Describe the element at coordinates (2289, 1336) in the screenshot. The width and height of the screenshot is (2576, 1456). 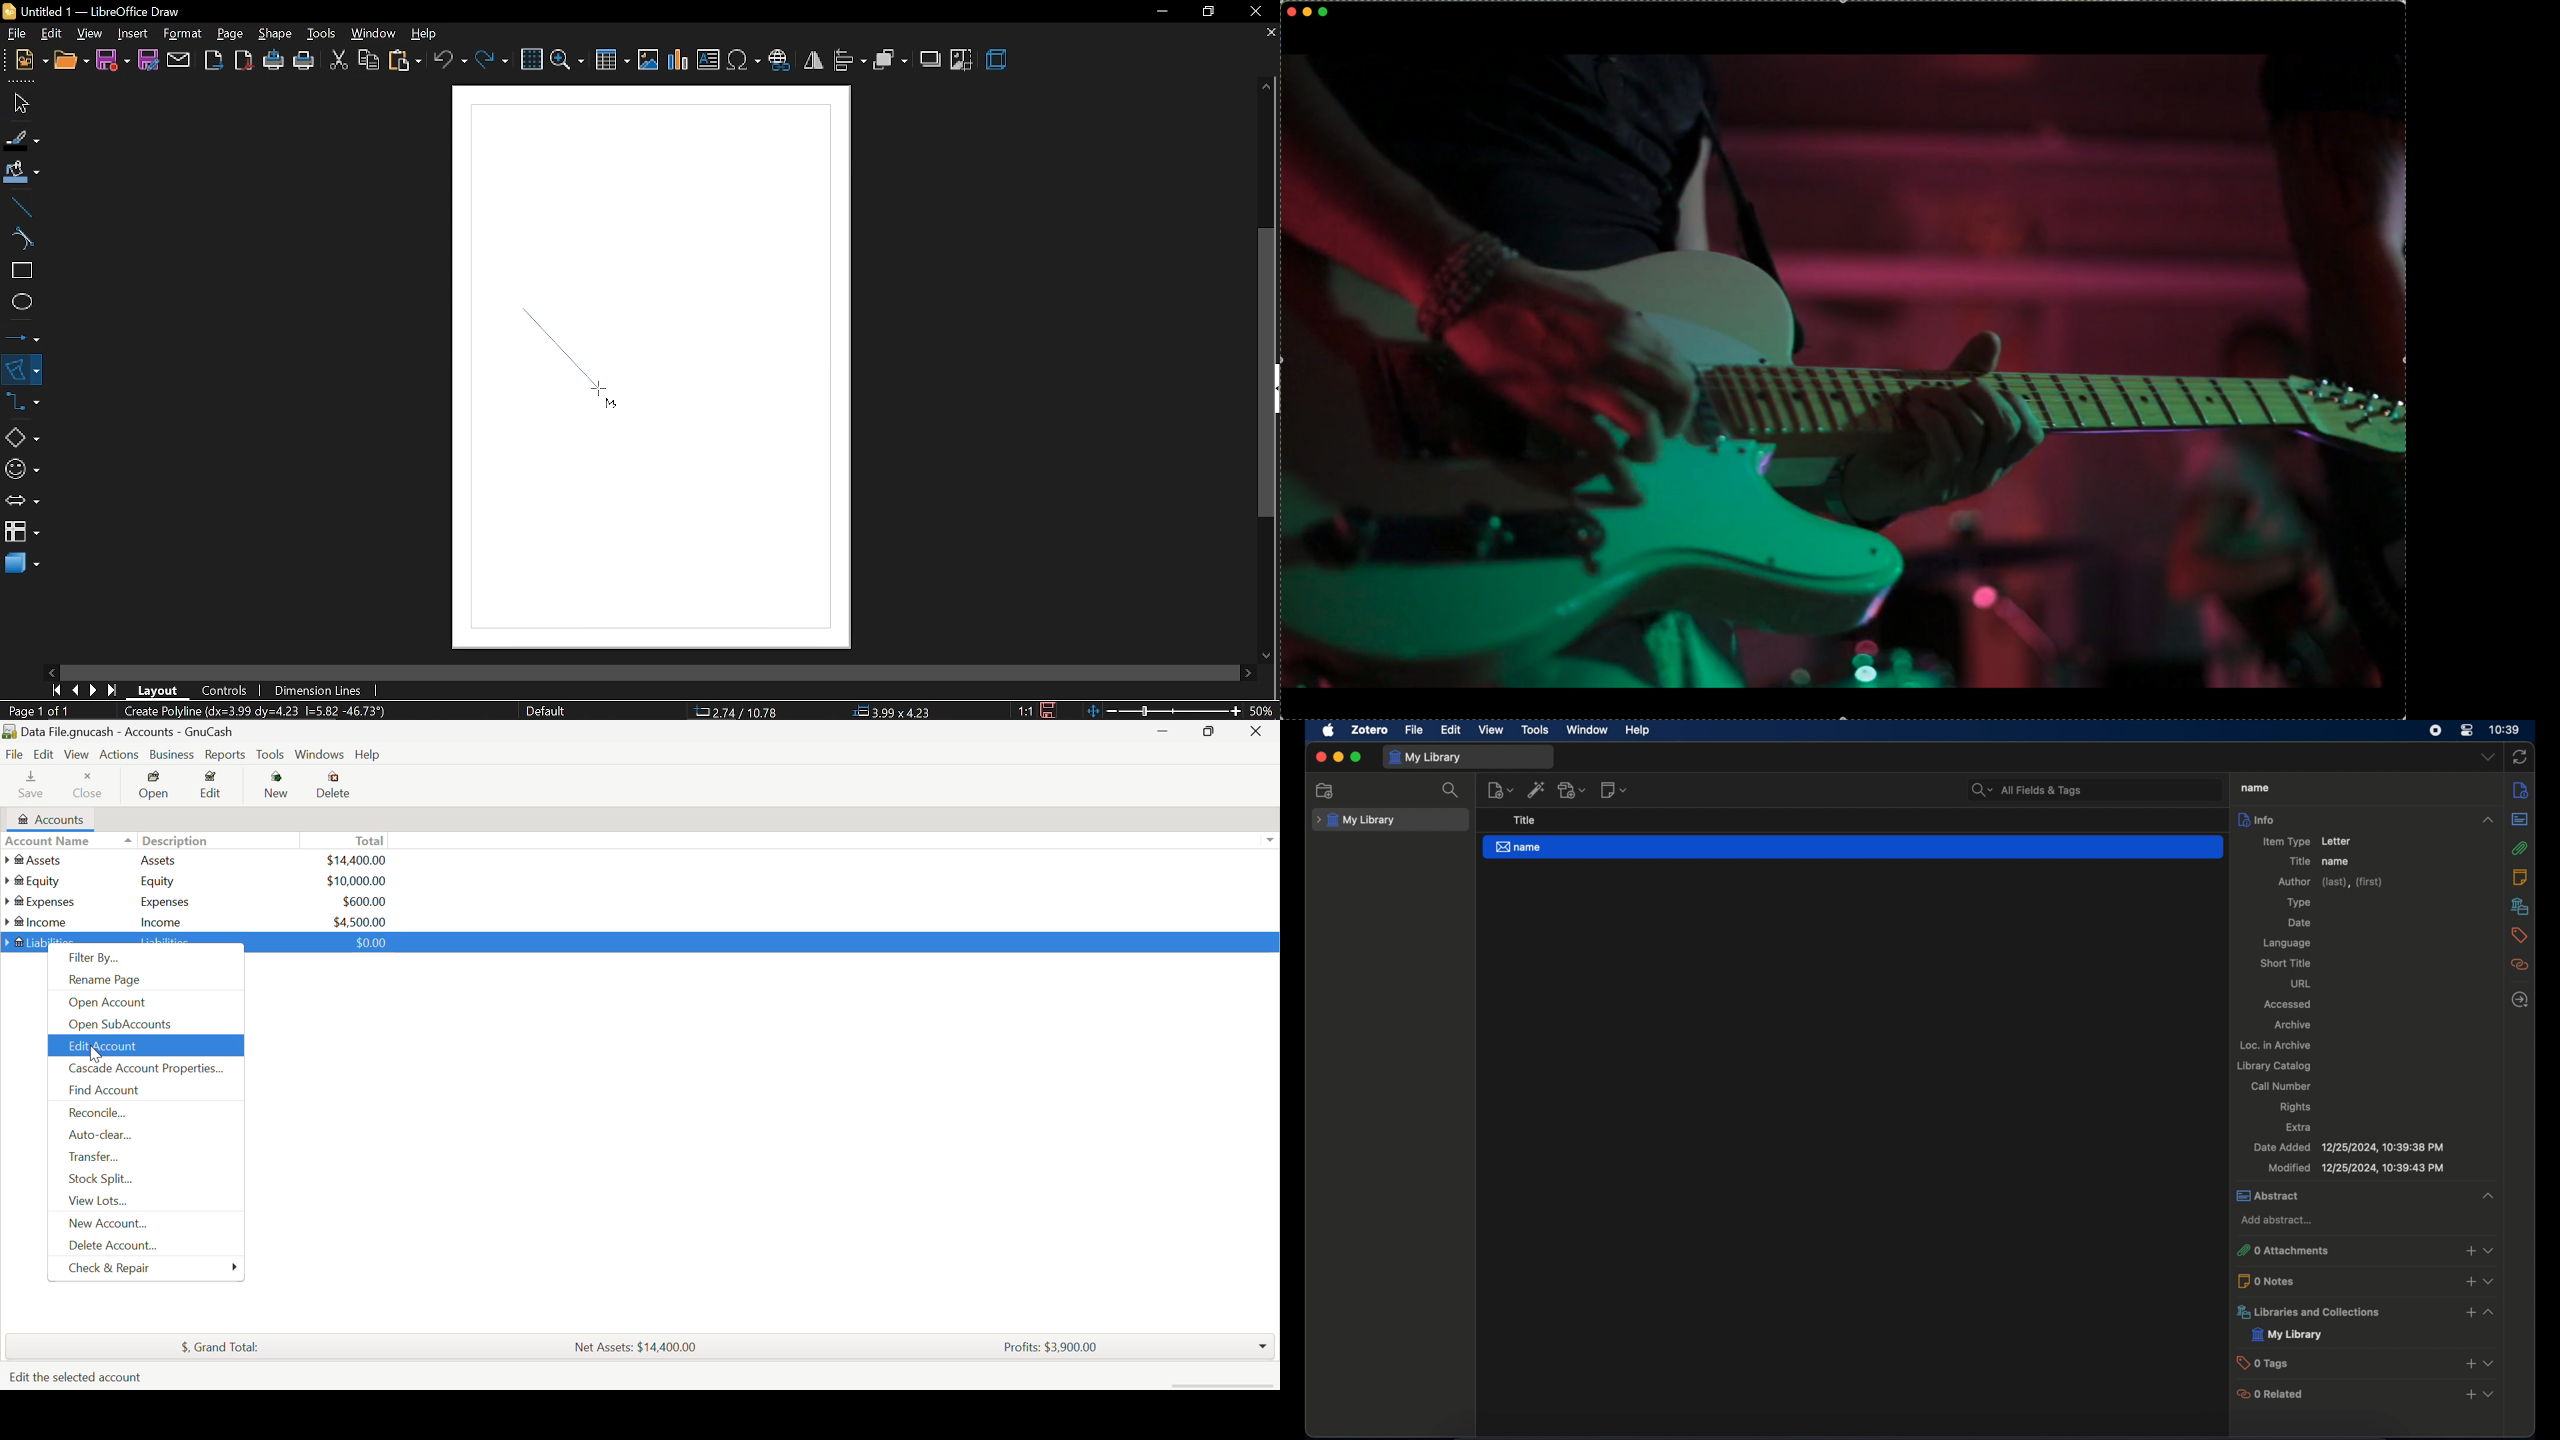
I see `my library` at that location.